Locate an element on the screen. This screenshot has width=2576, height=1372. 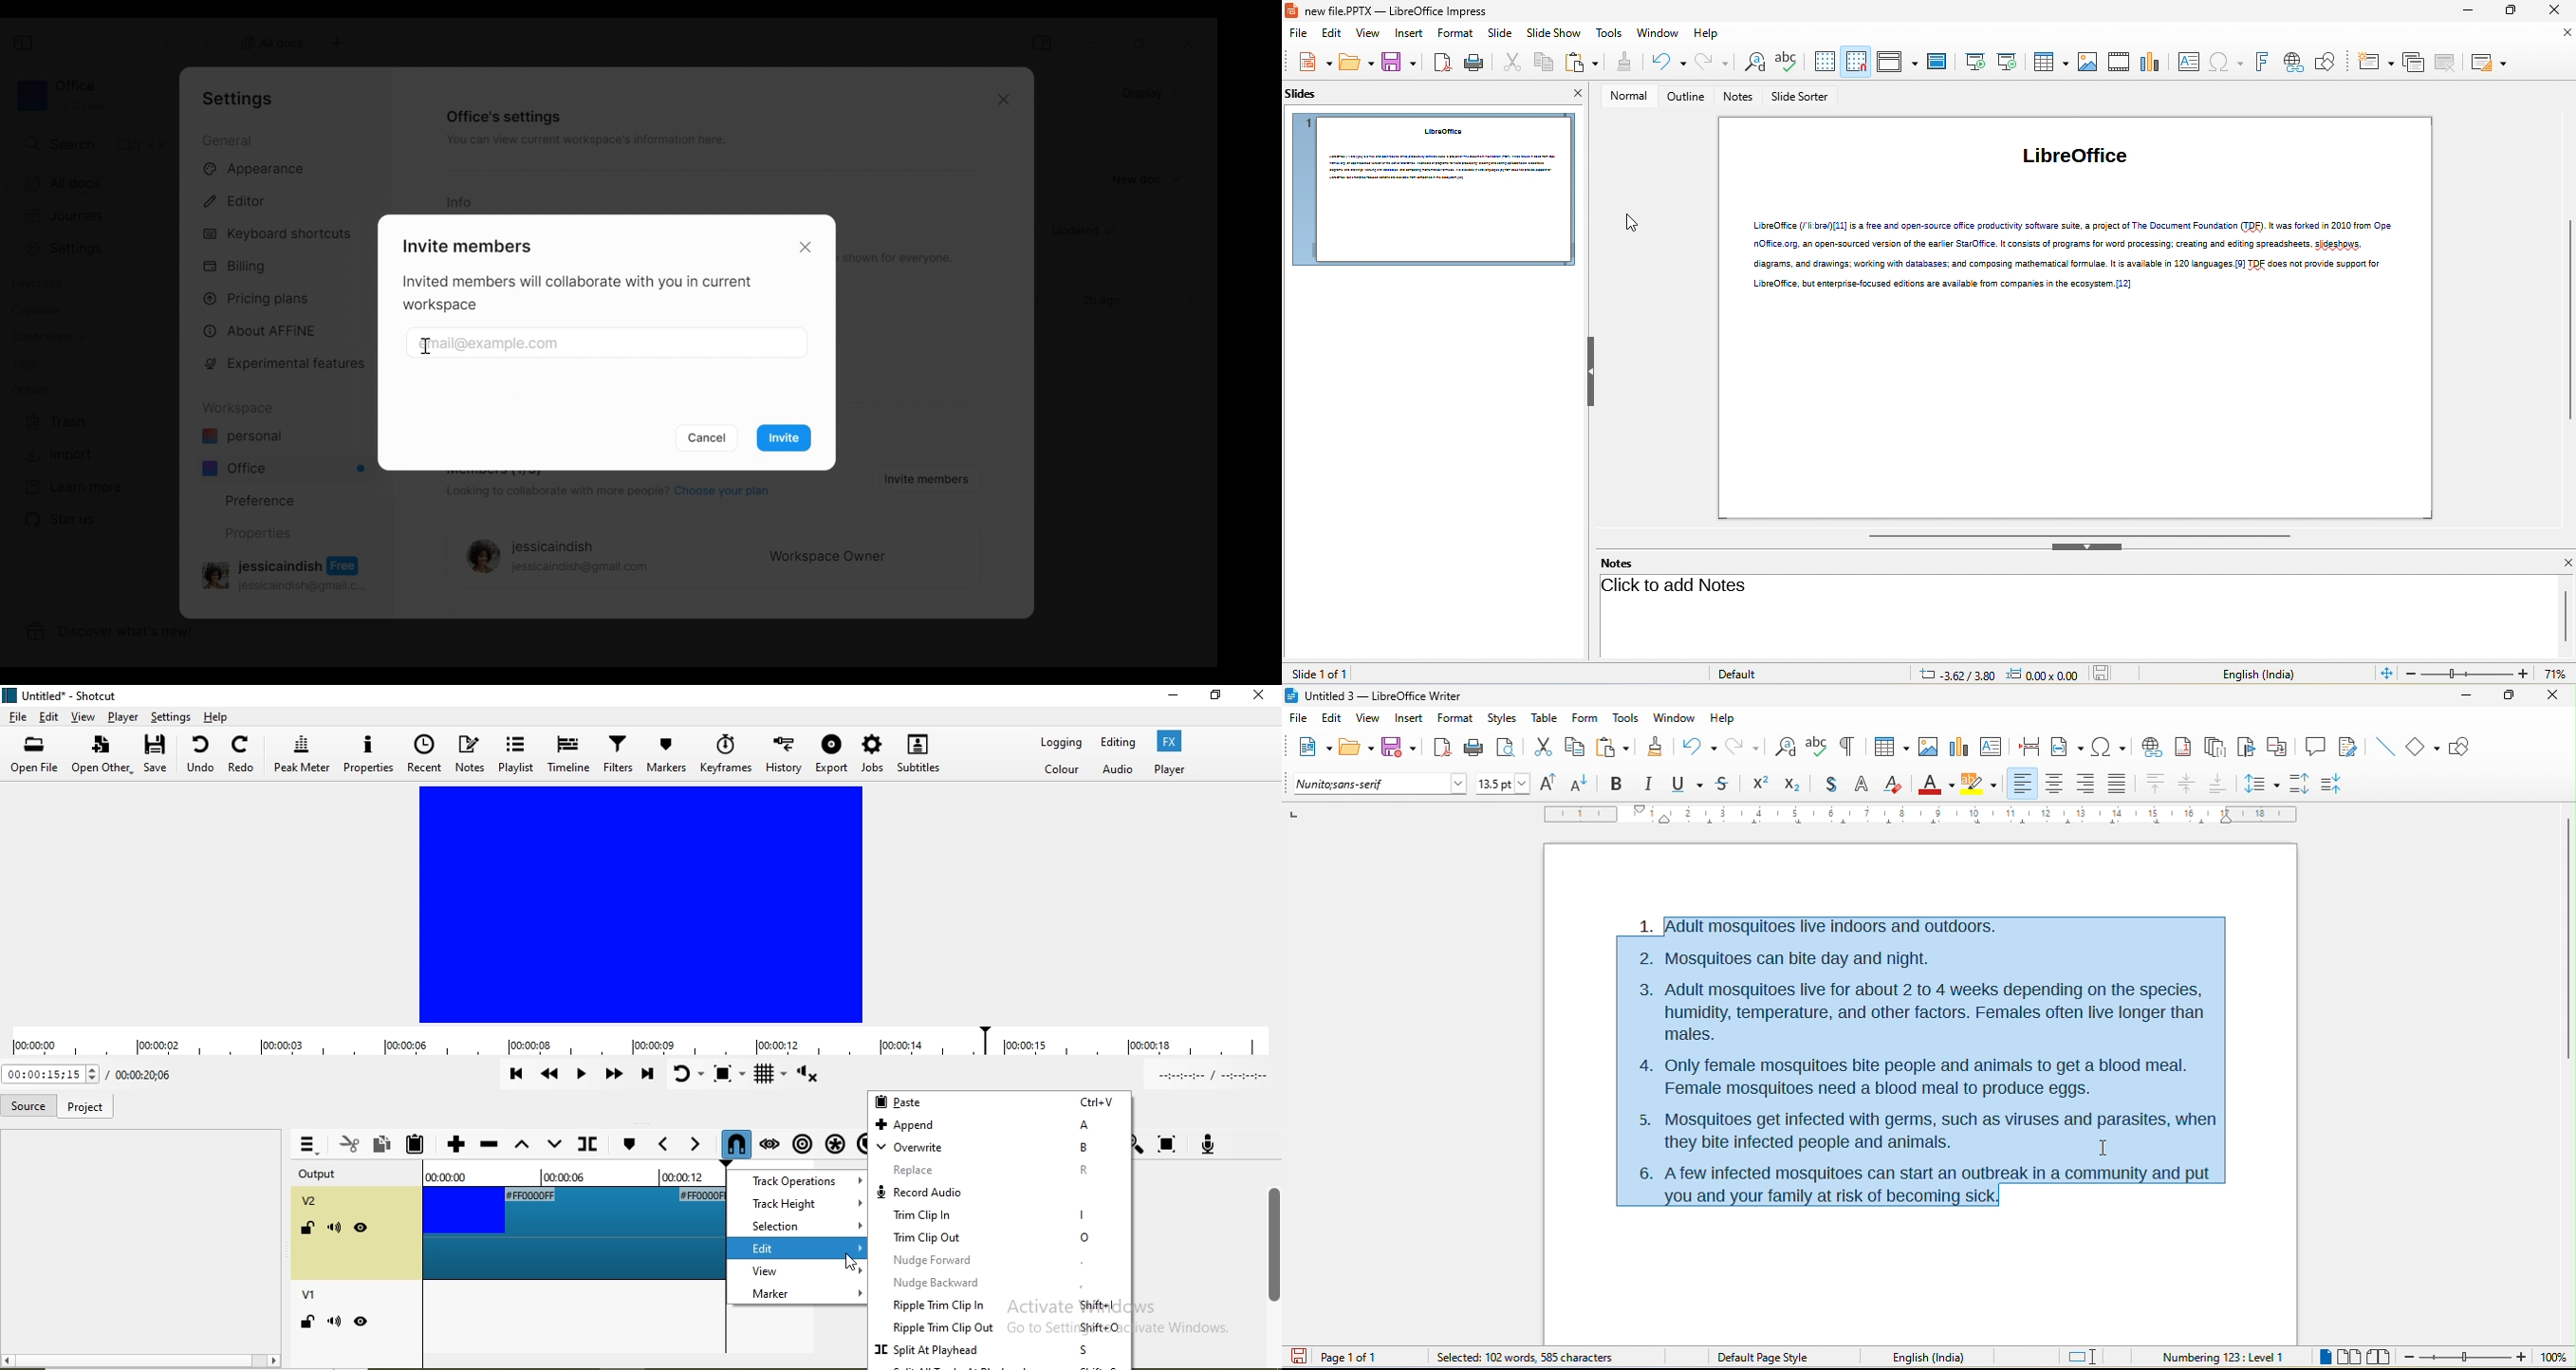
minimse is located at coordinates (1173, 698).